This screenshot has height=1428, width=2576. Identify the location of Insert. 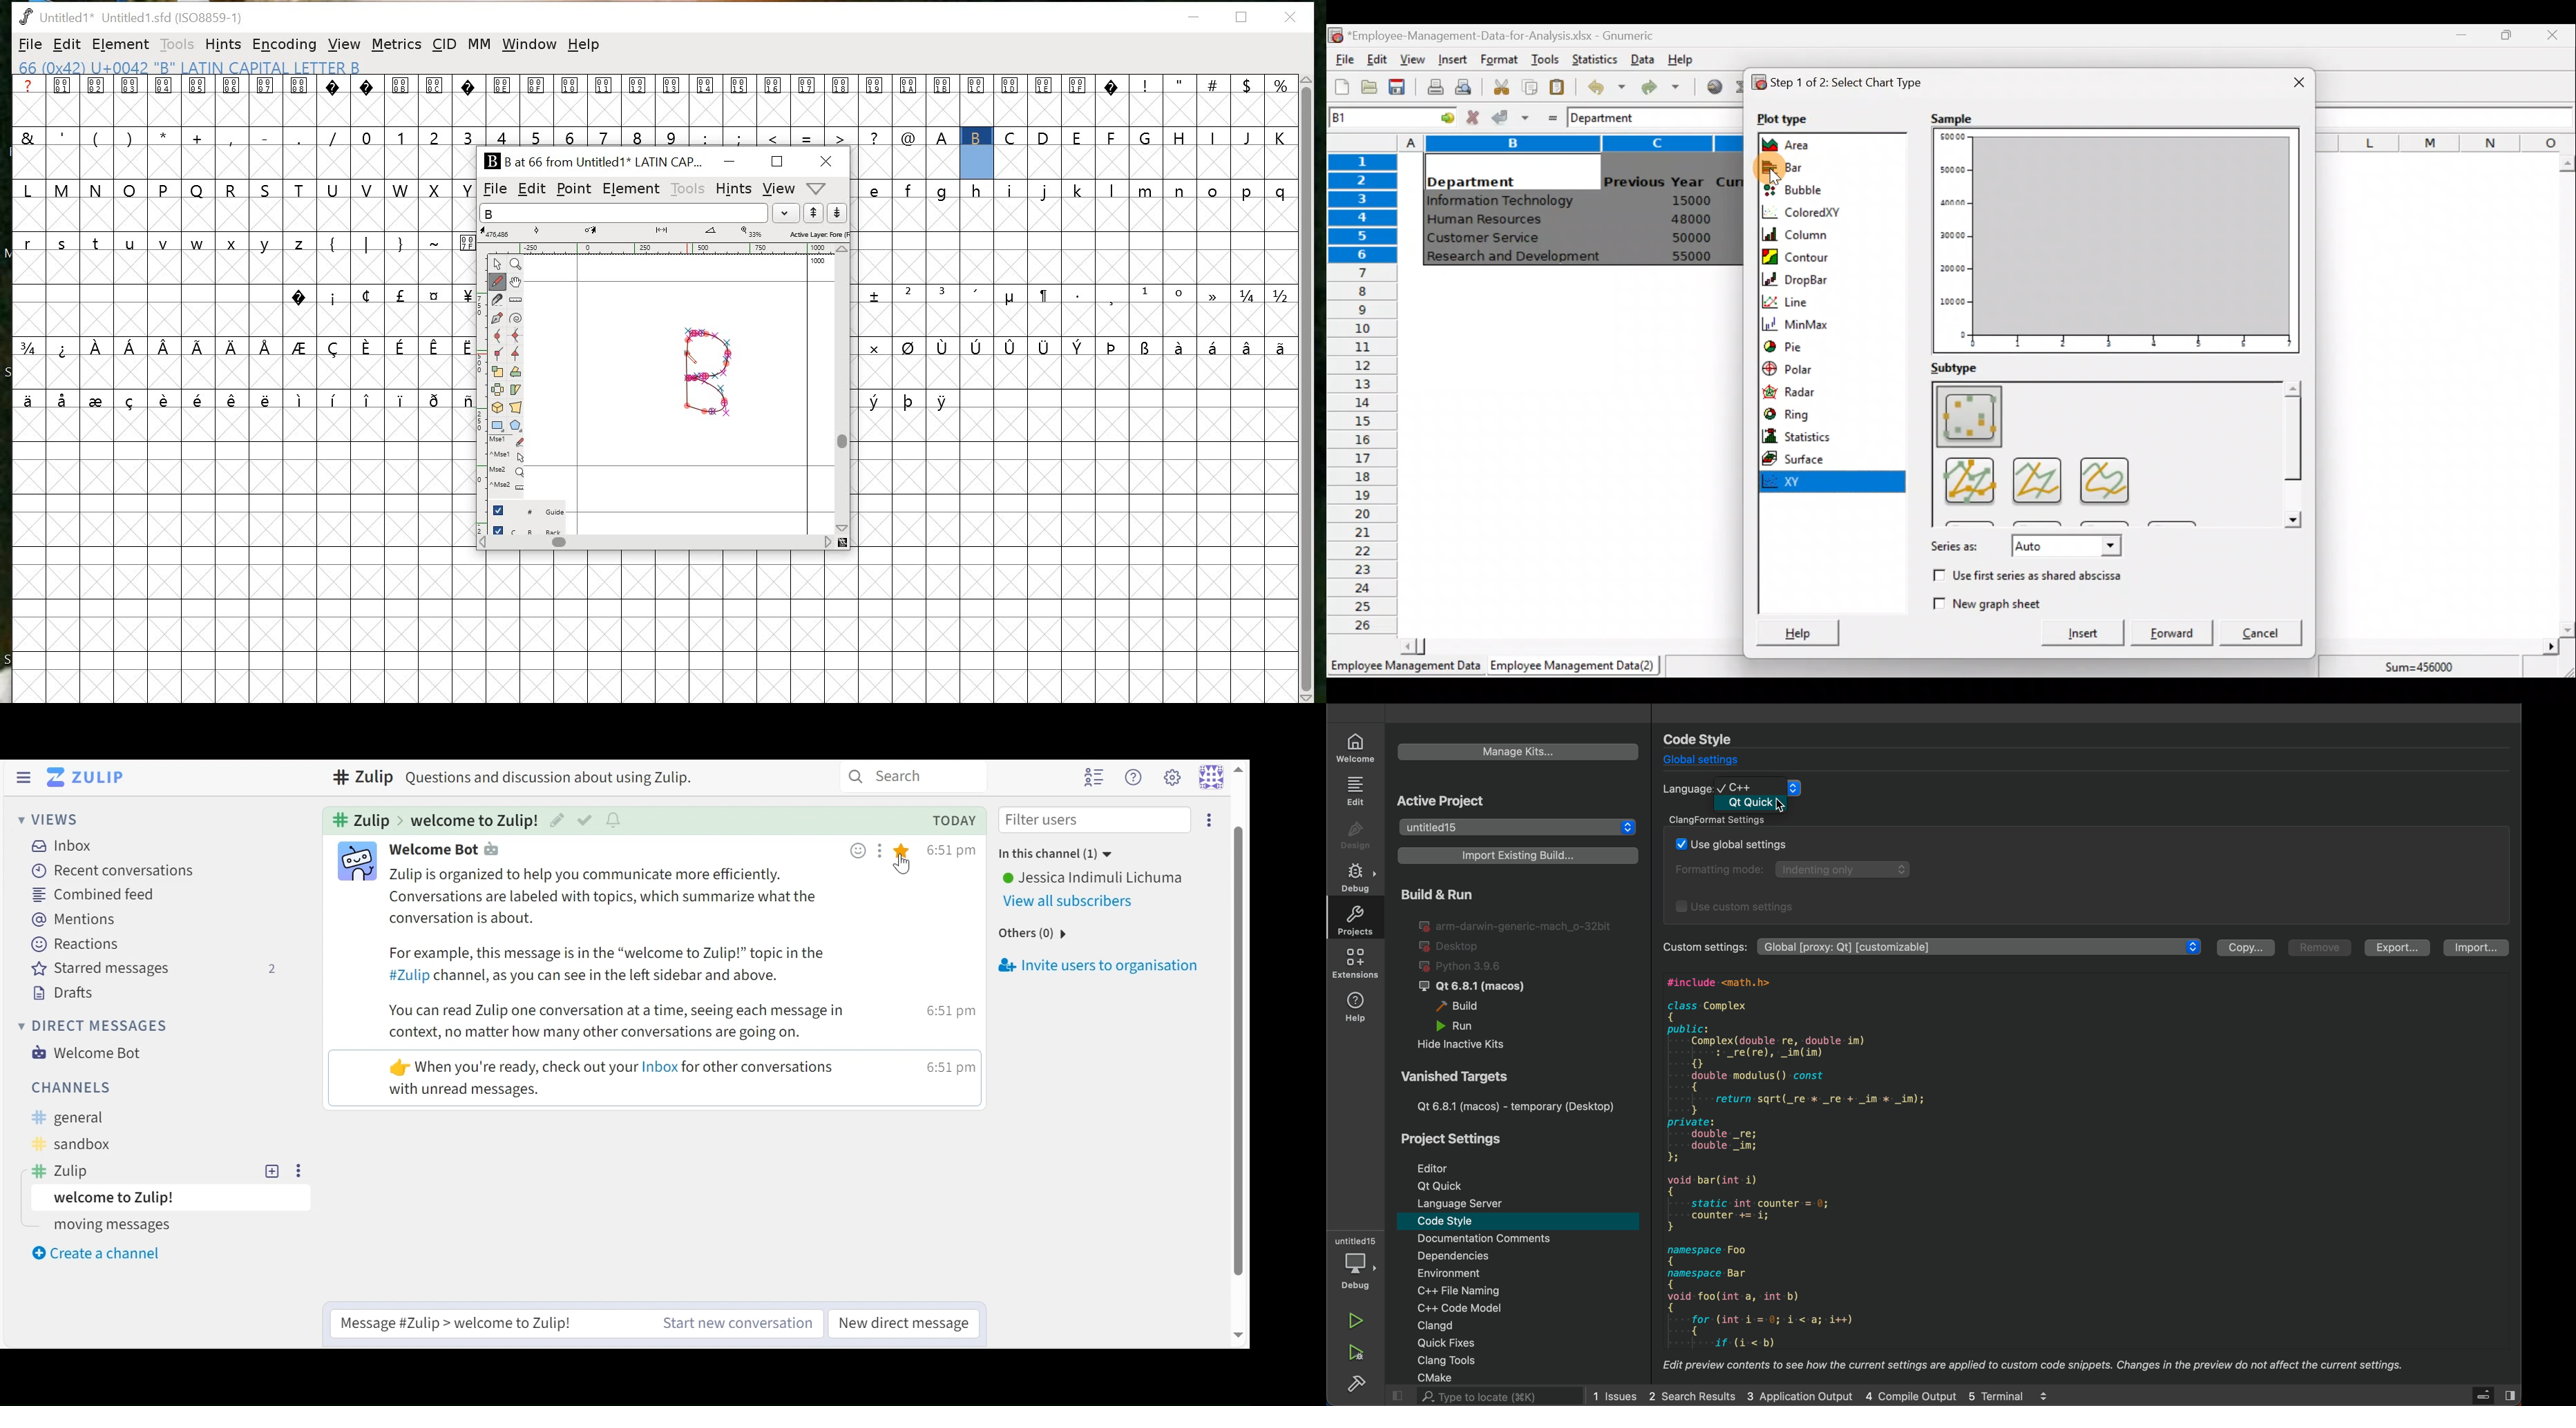
(1451, 60).